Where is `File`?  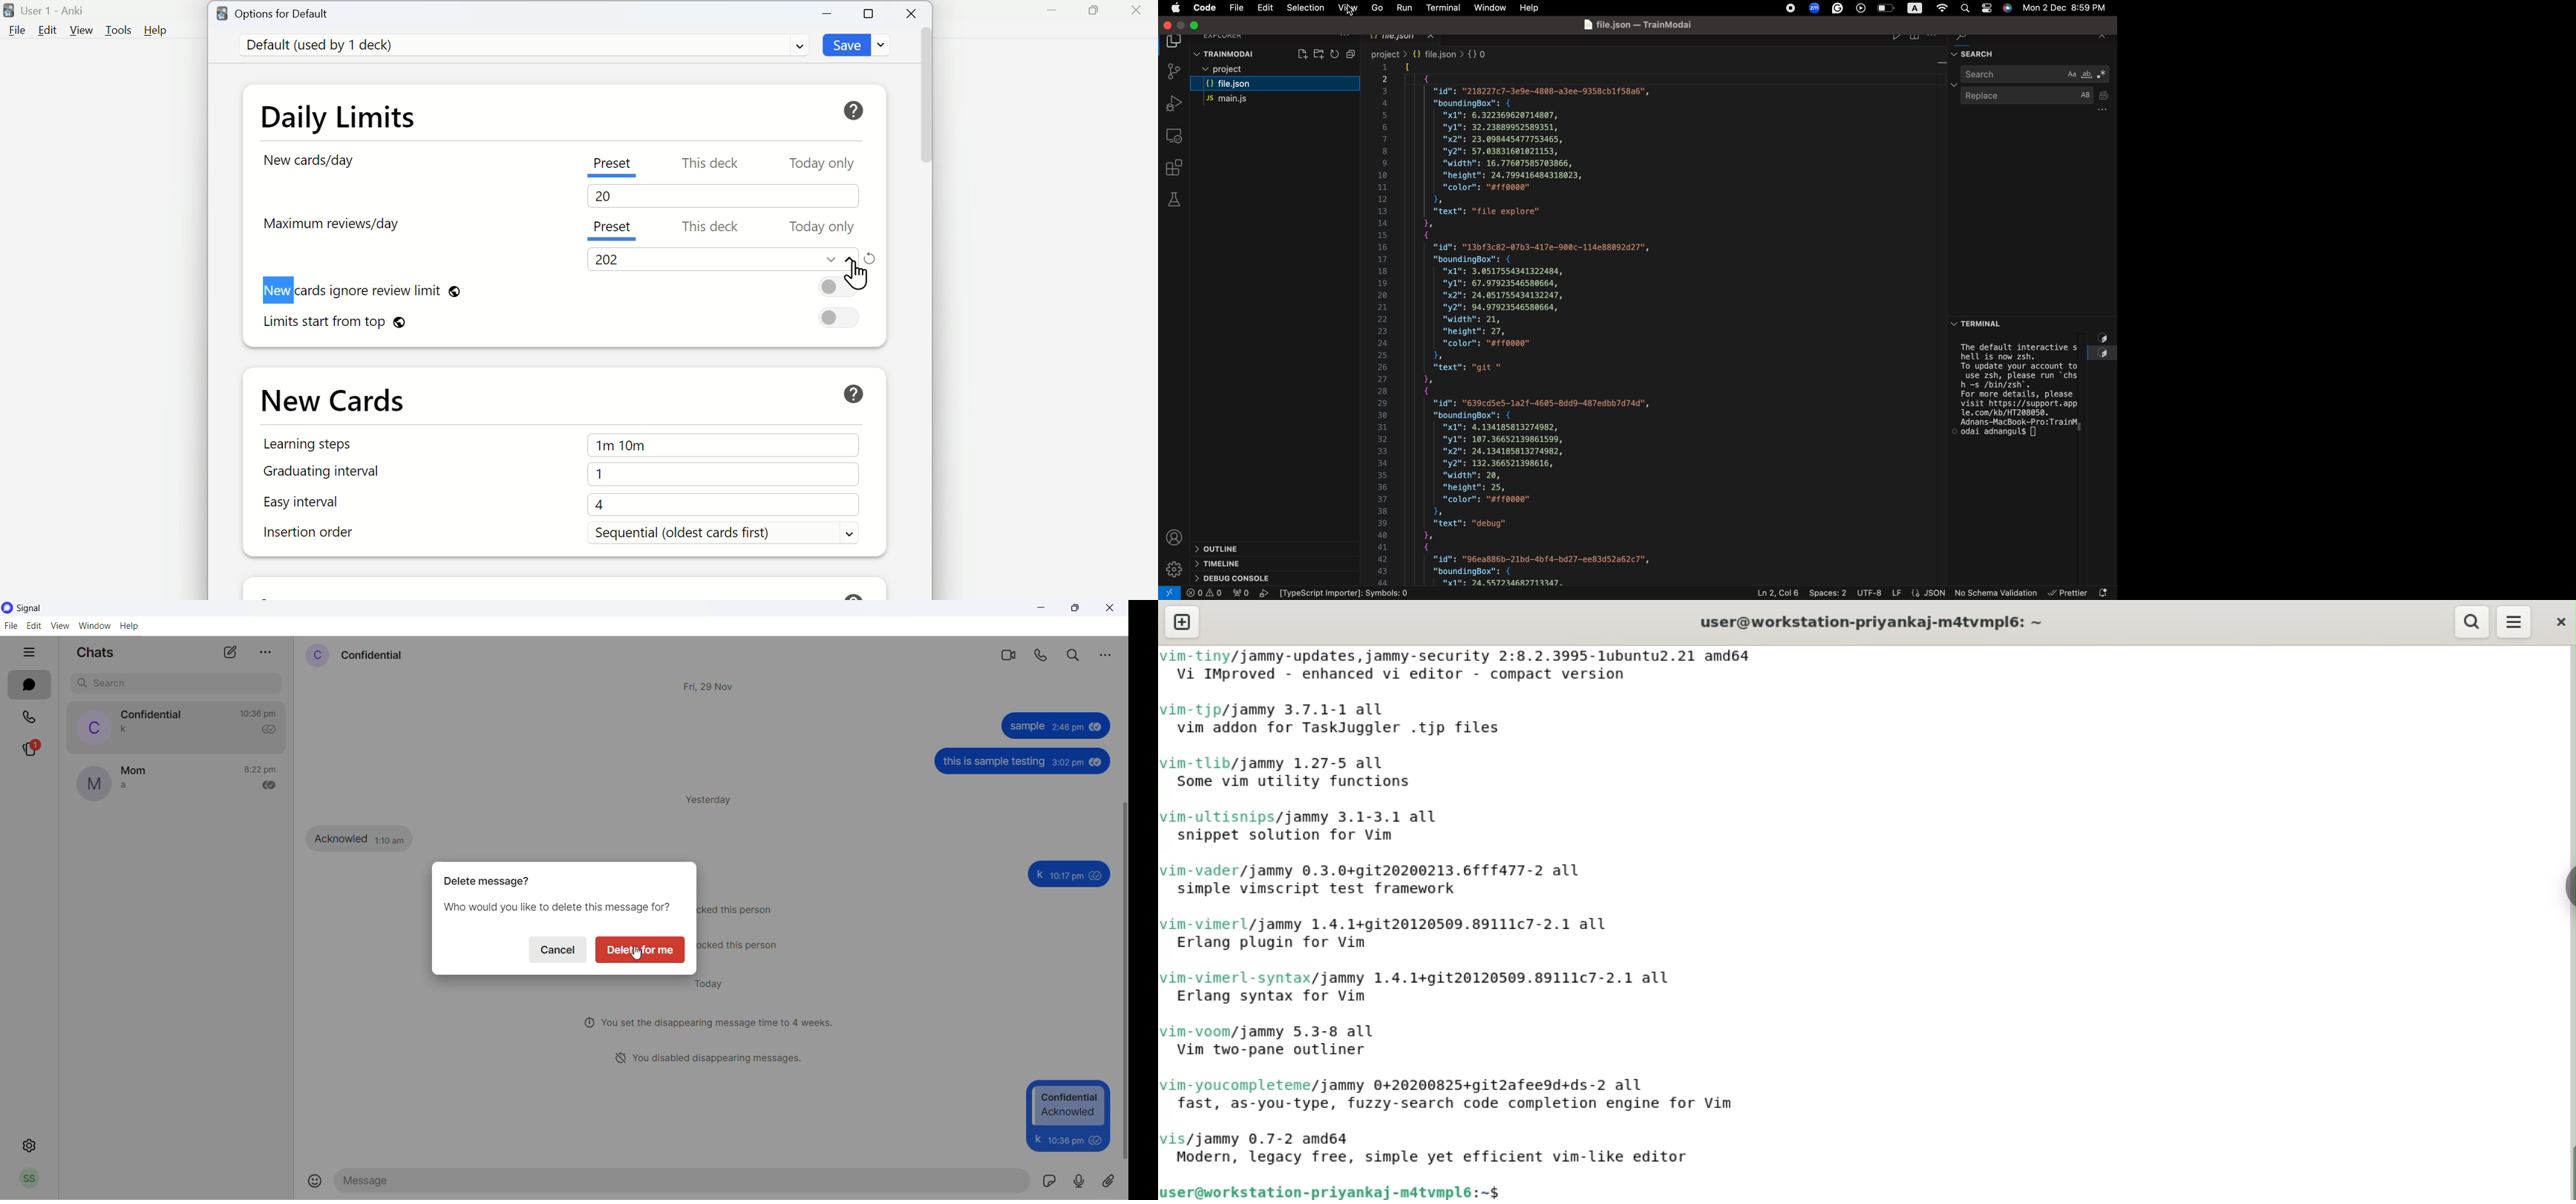
File is located at coordinates (15, 31).